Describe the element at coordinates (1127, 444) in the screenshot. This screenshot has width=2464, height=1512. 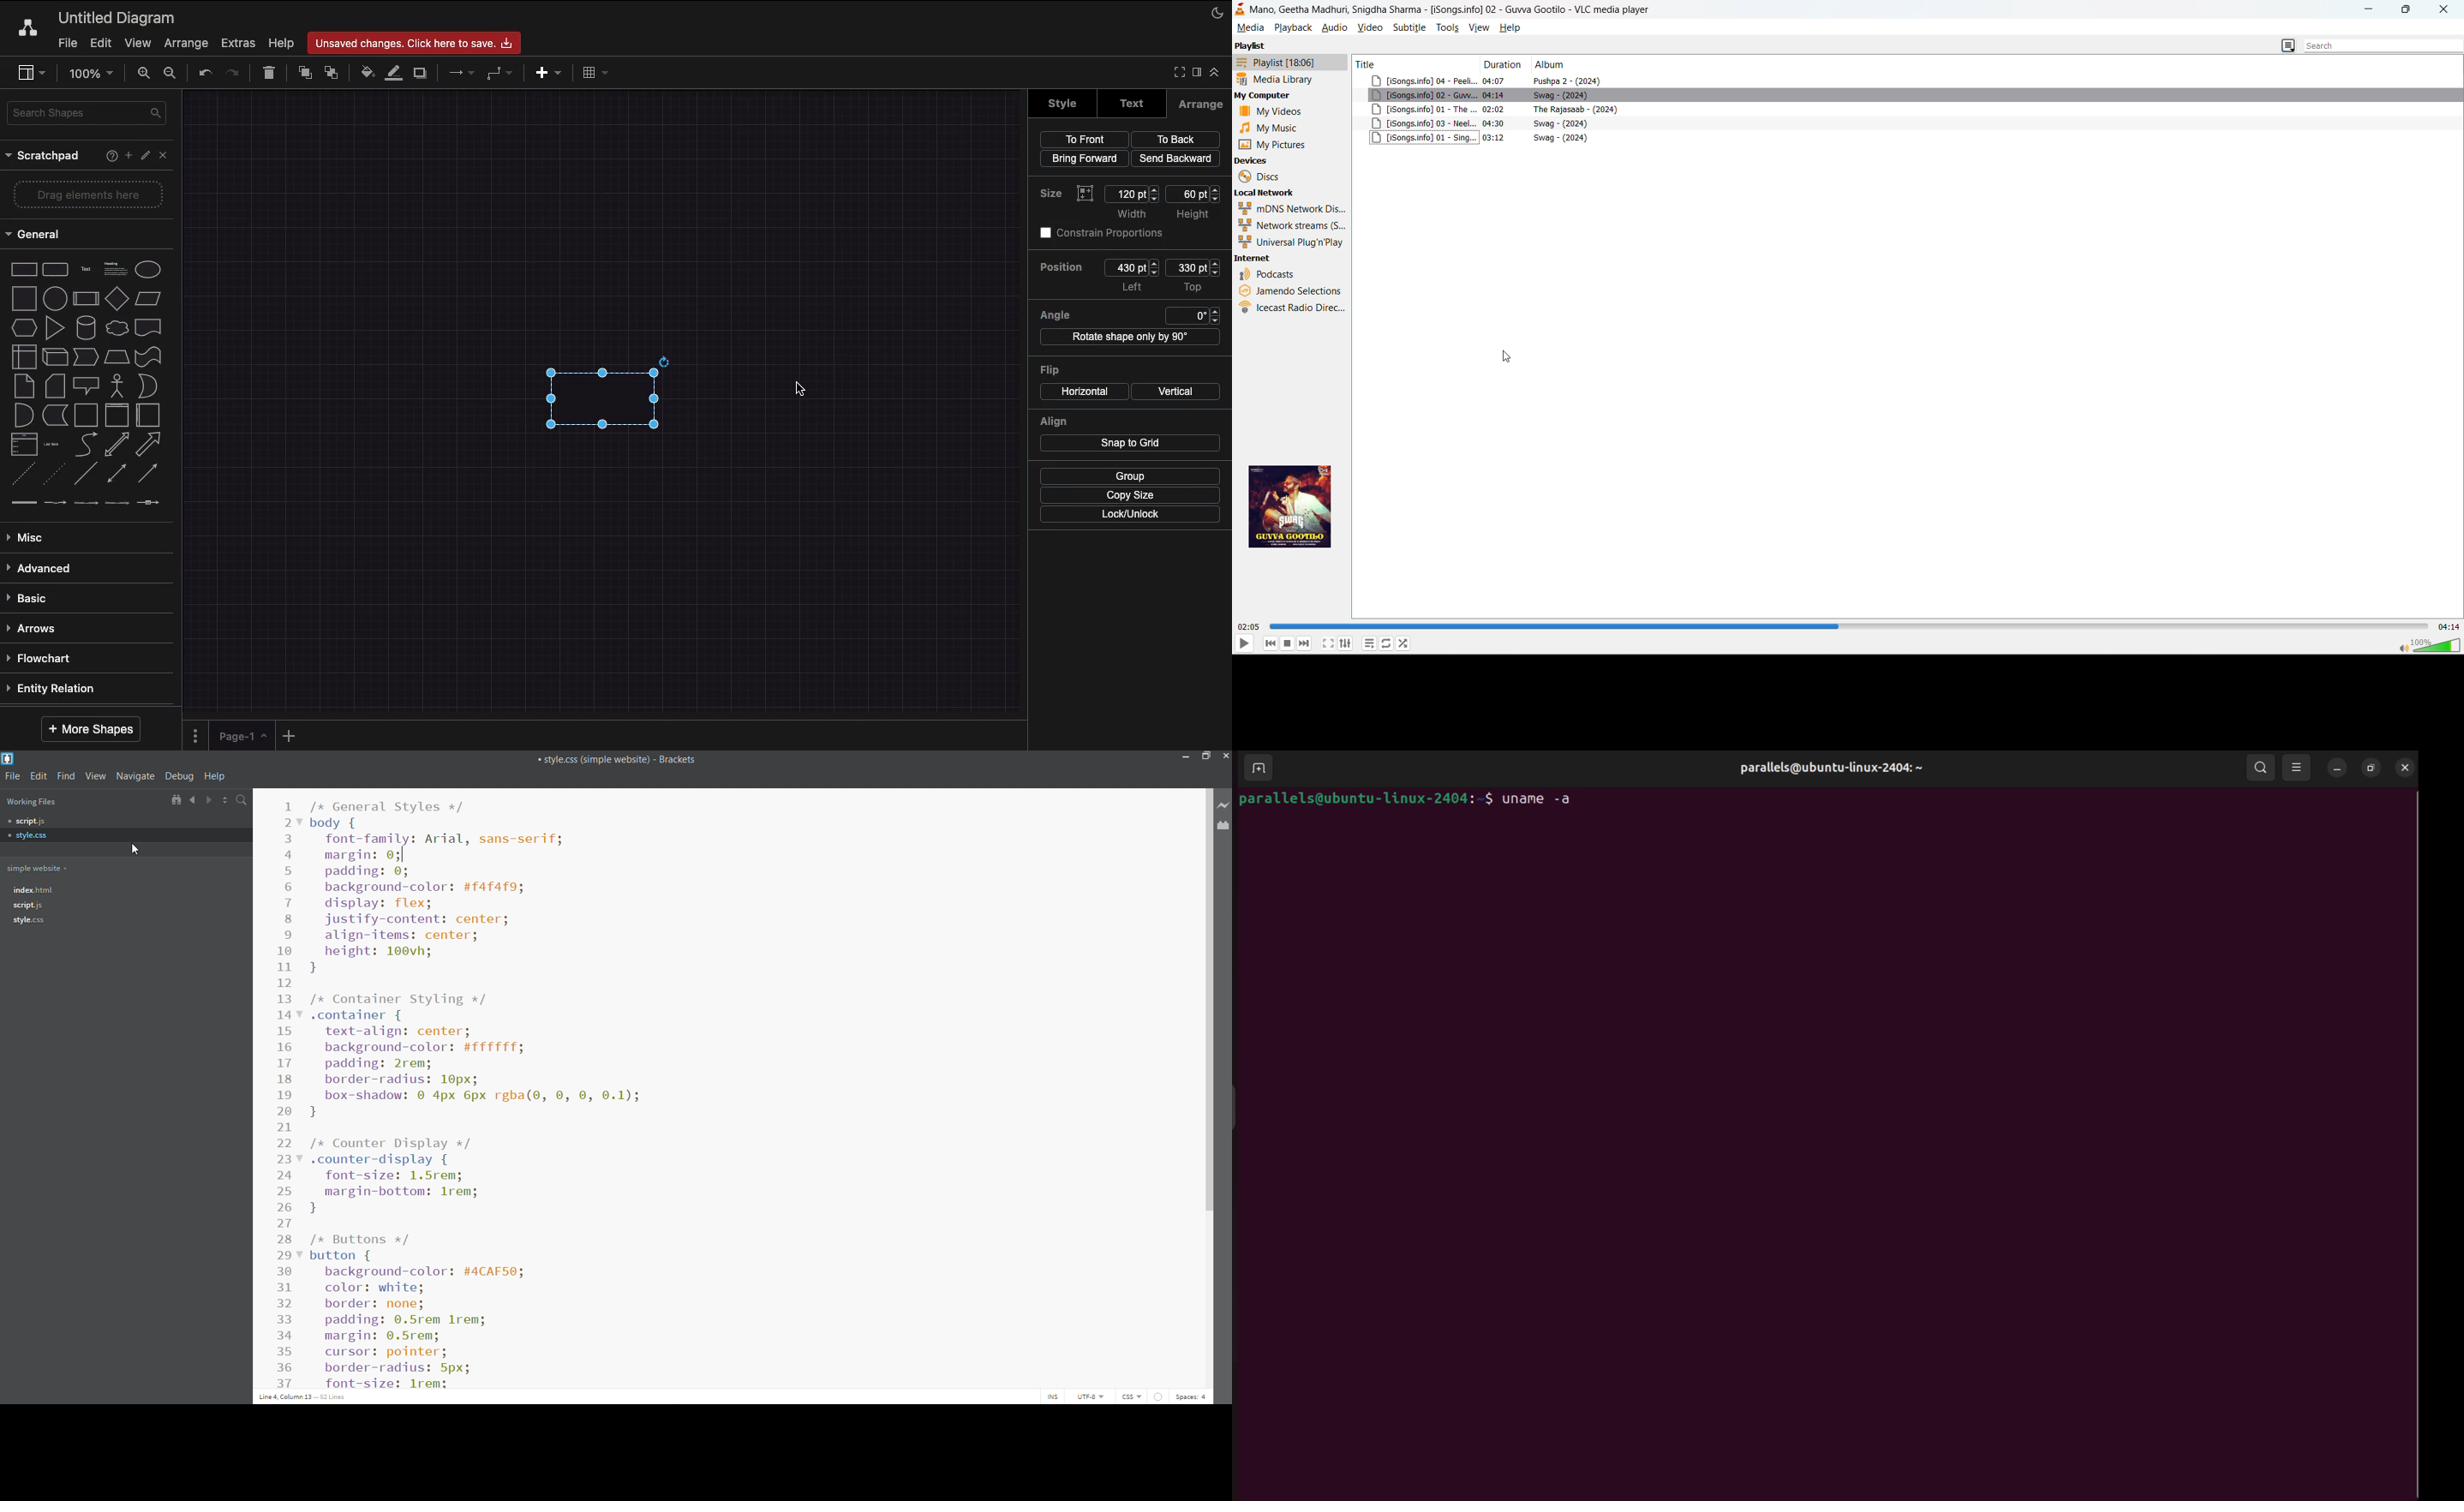
I see `Snap to grid` at that location.